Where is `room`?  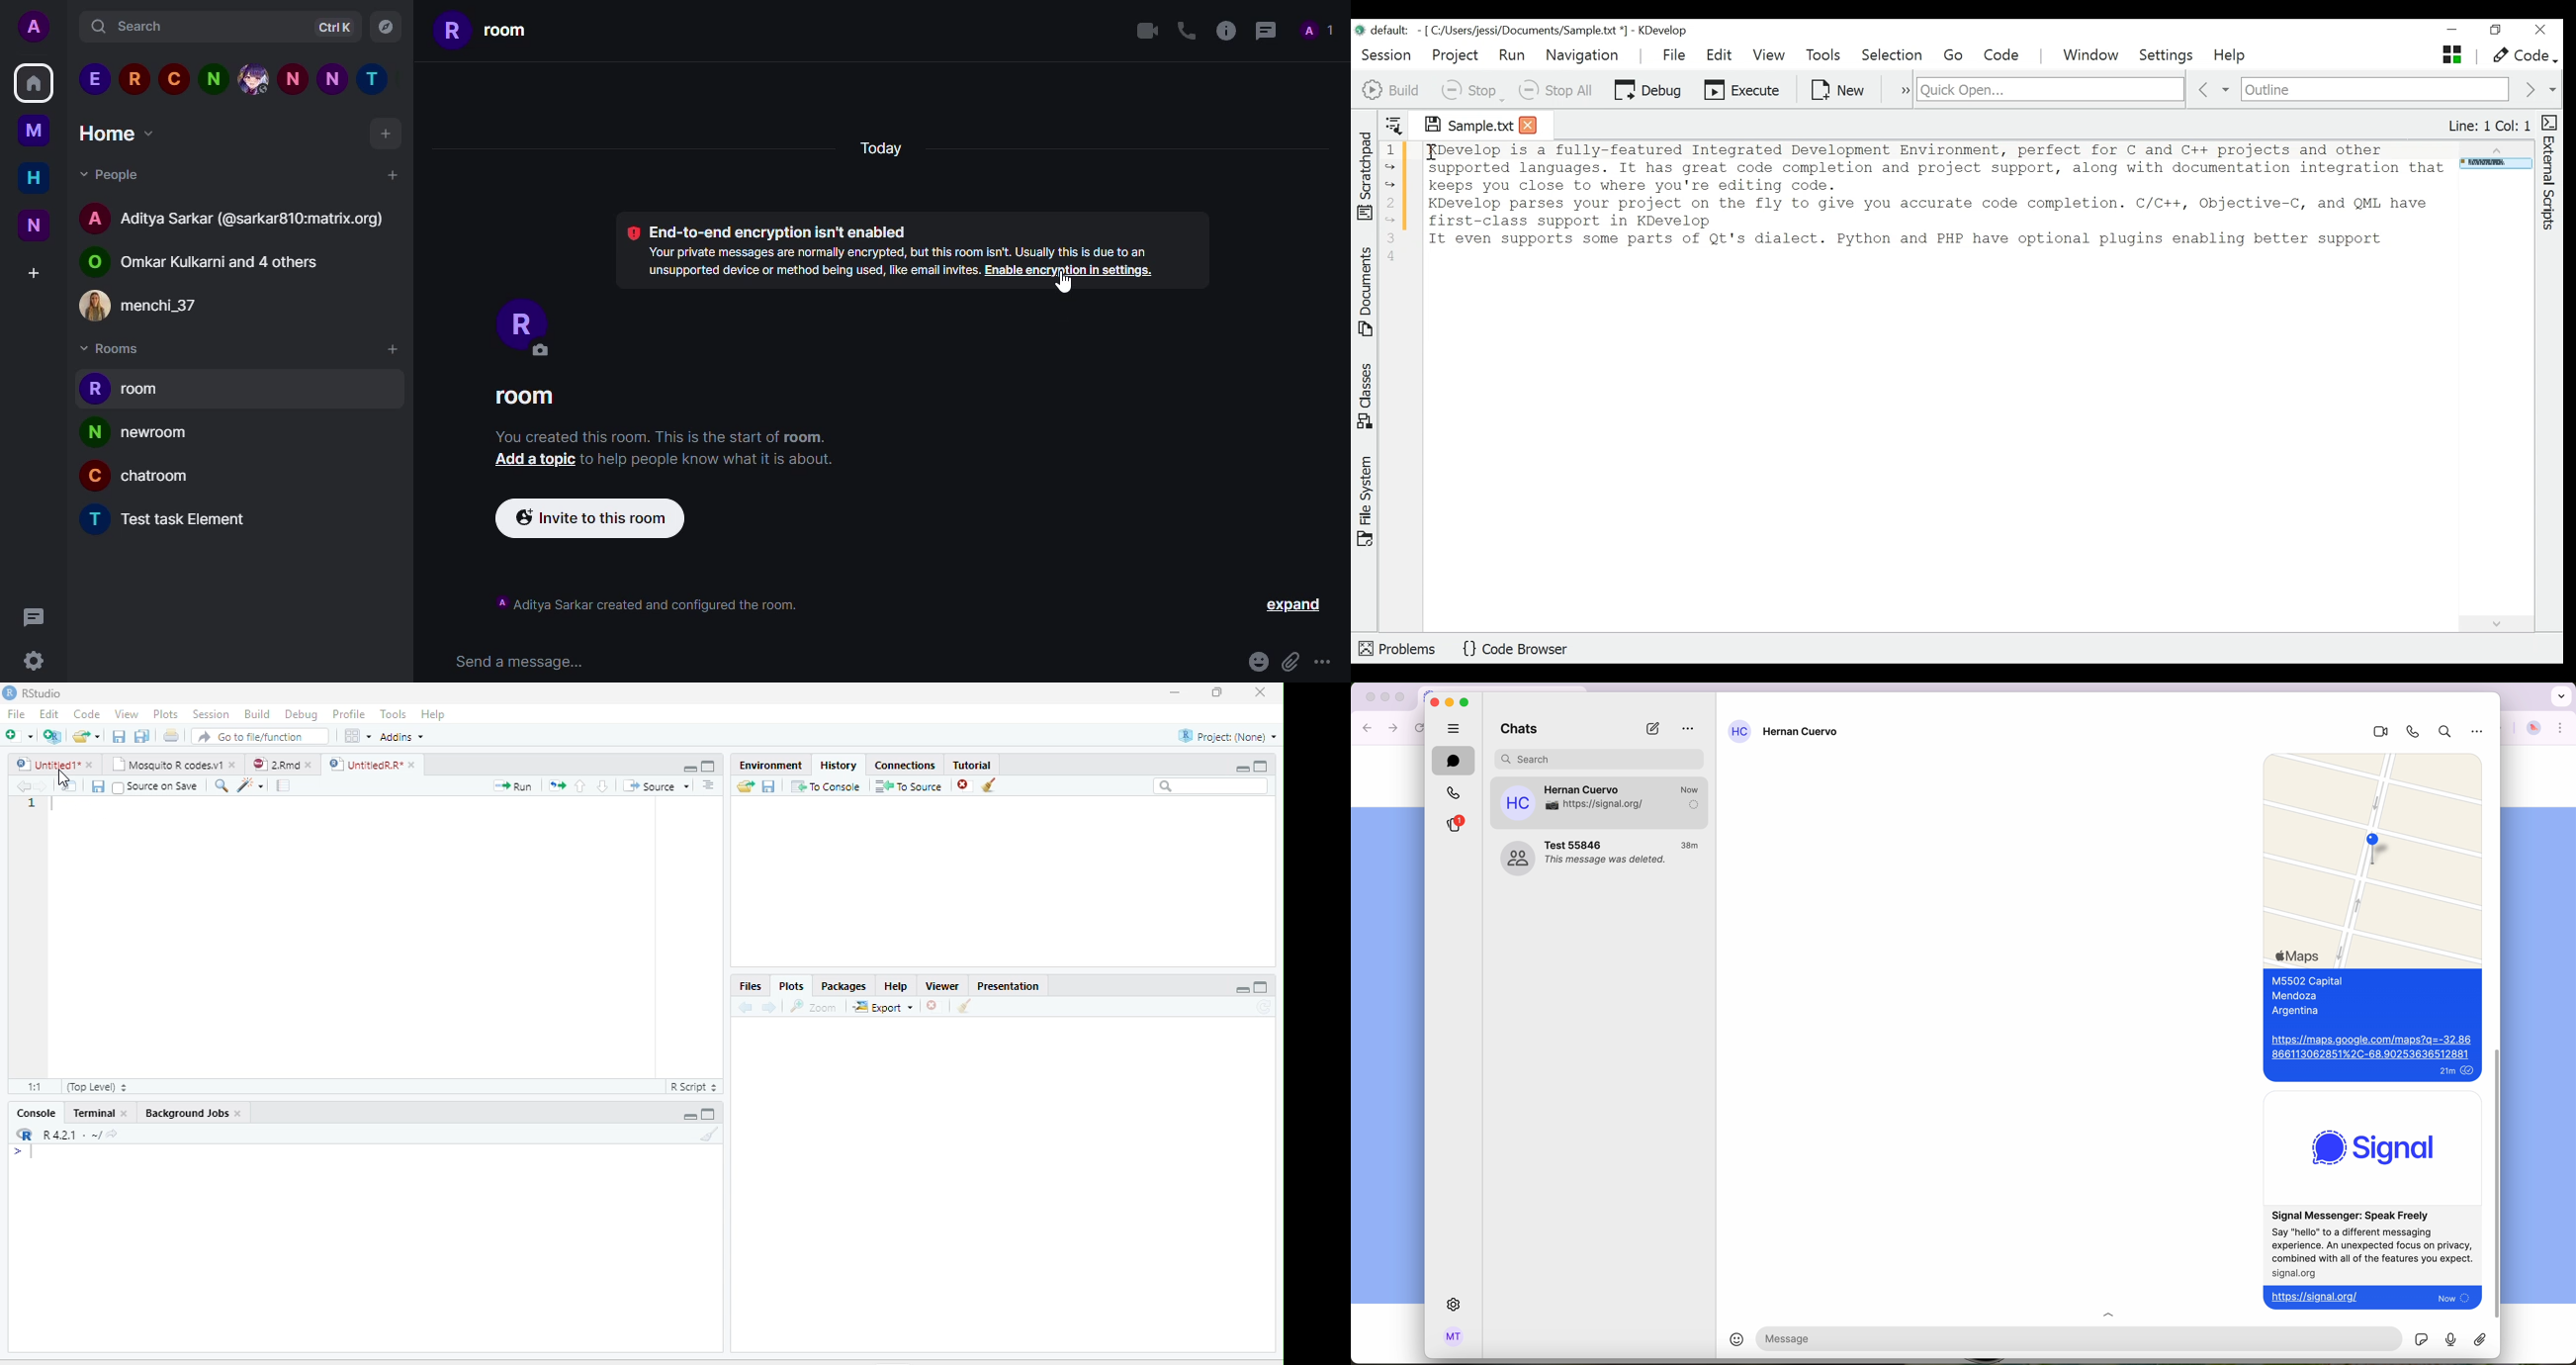
room is located at coordinates (524, 400).